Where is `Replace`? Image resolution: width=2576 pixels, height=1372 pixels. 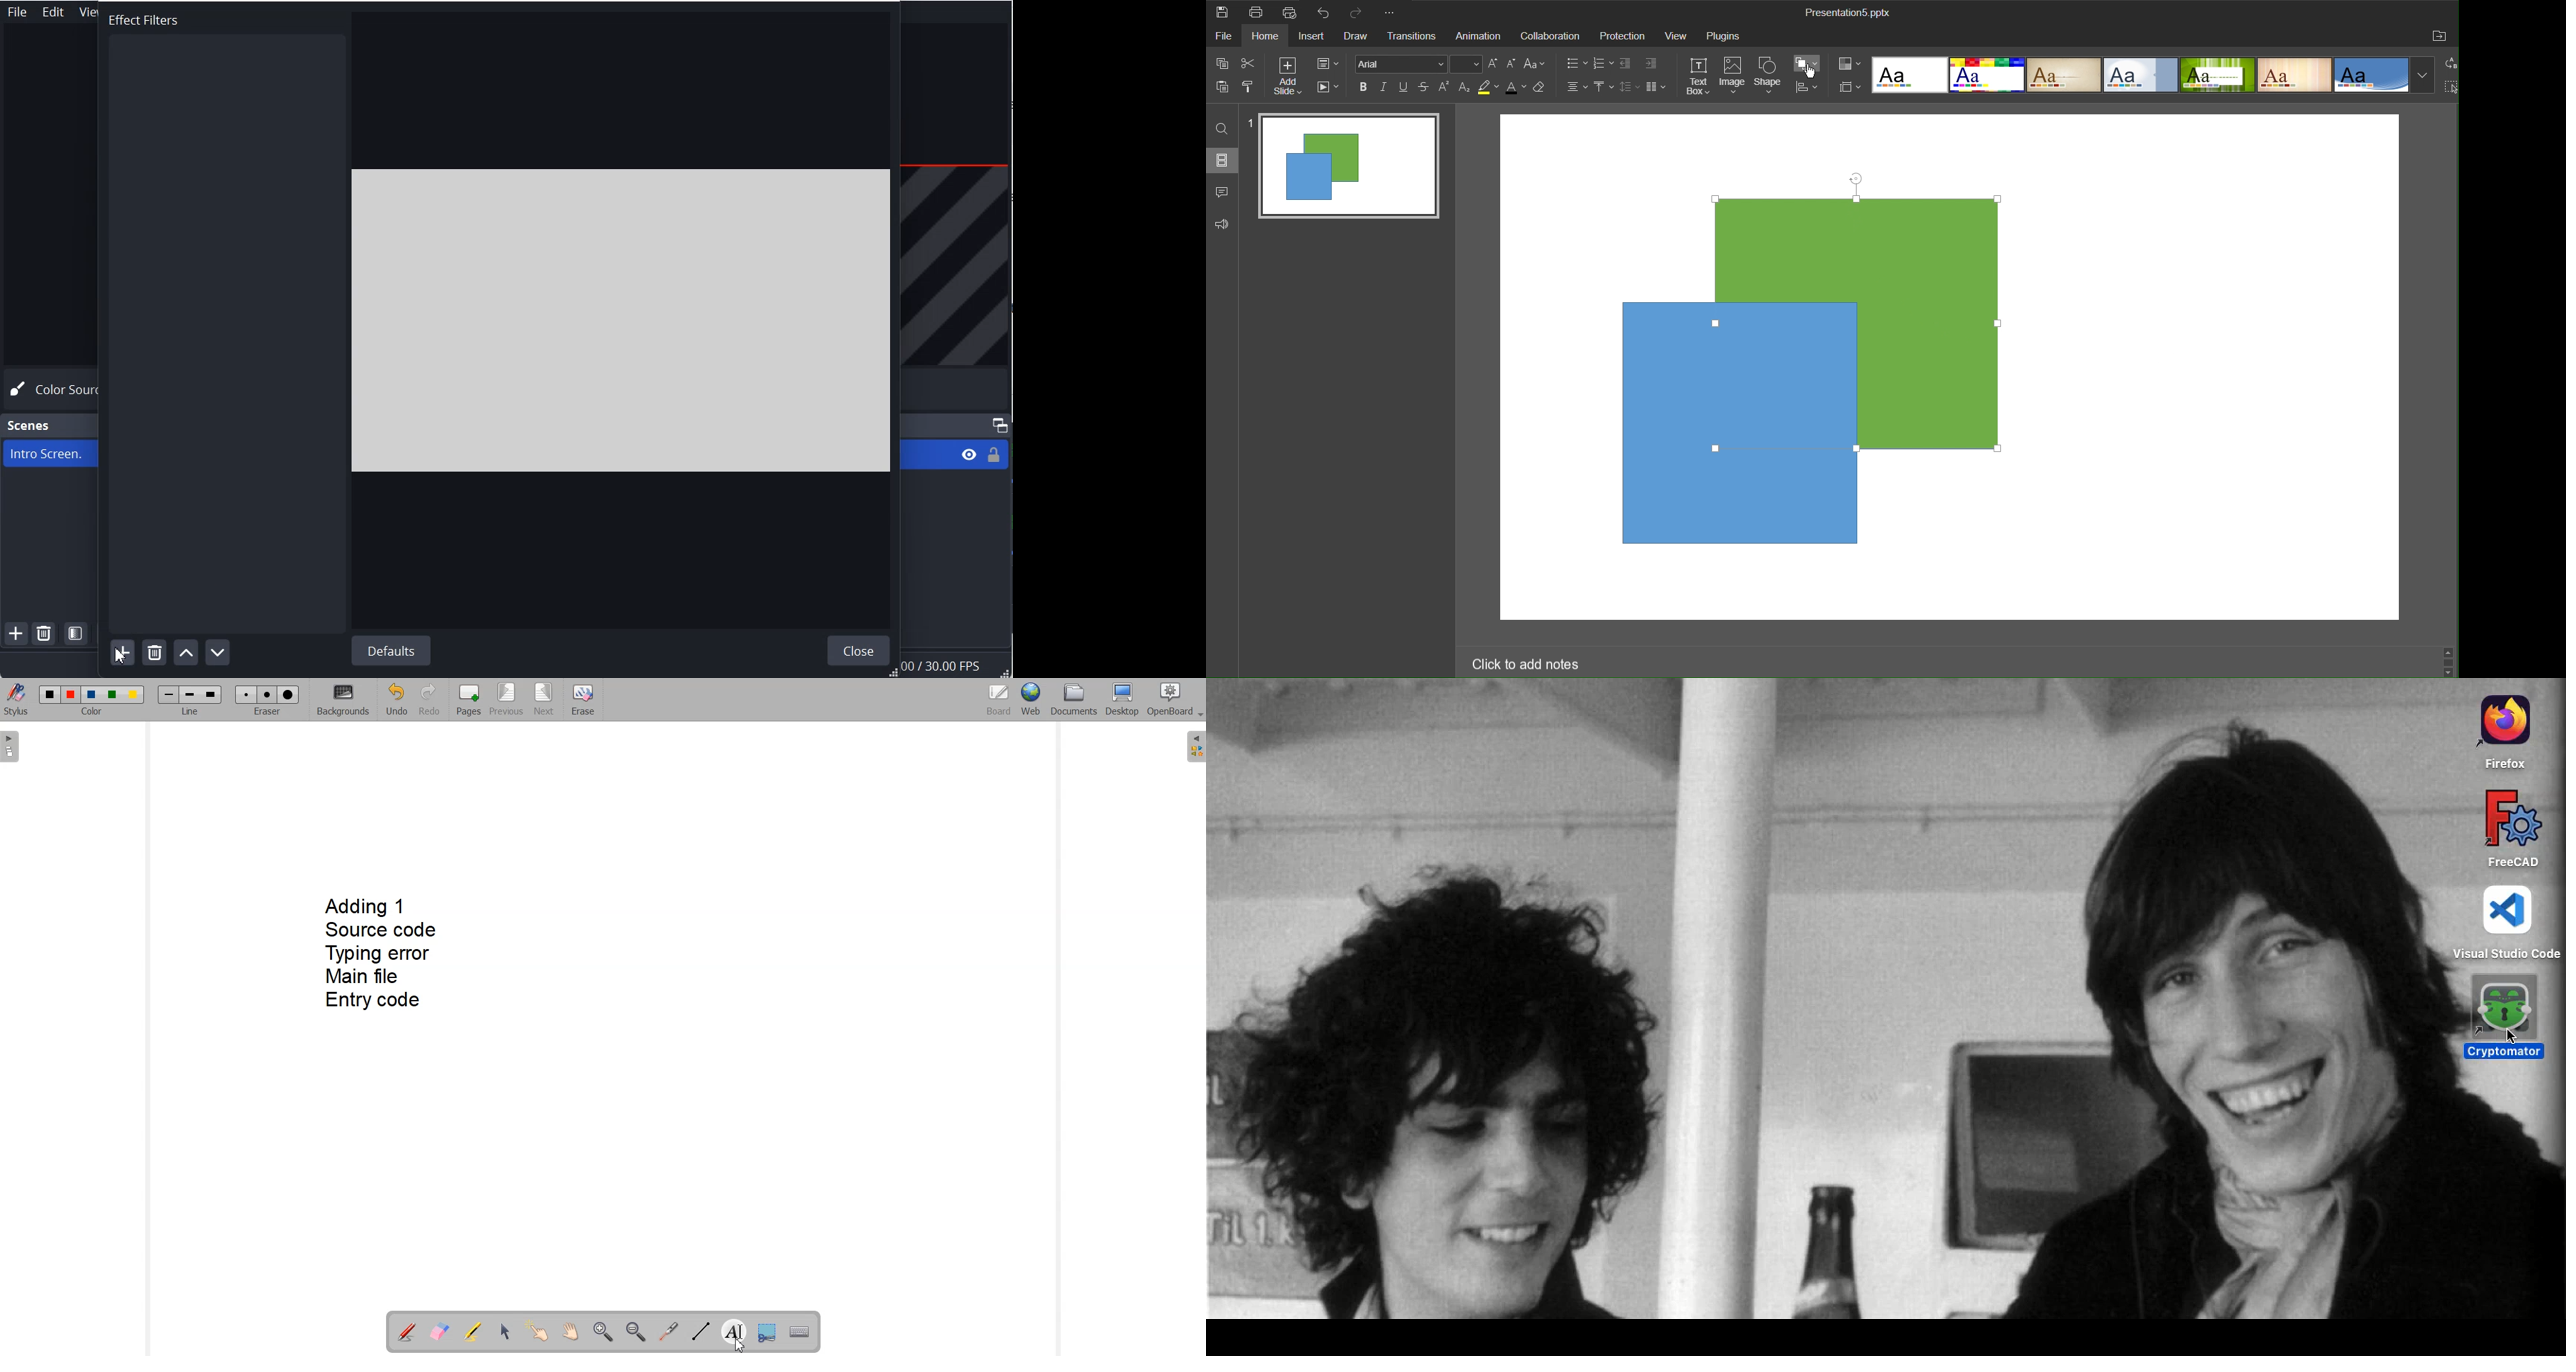
Replace is located at coordinates (2450, 64).